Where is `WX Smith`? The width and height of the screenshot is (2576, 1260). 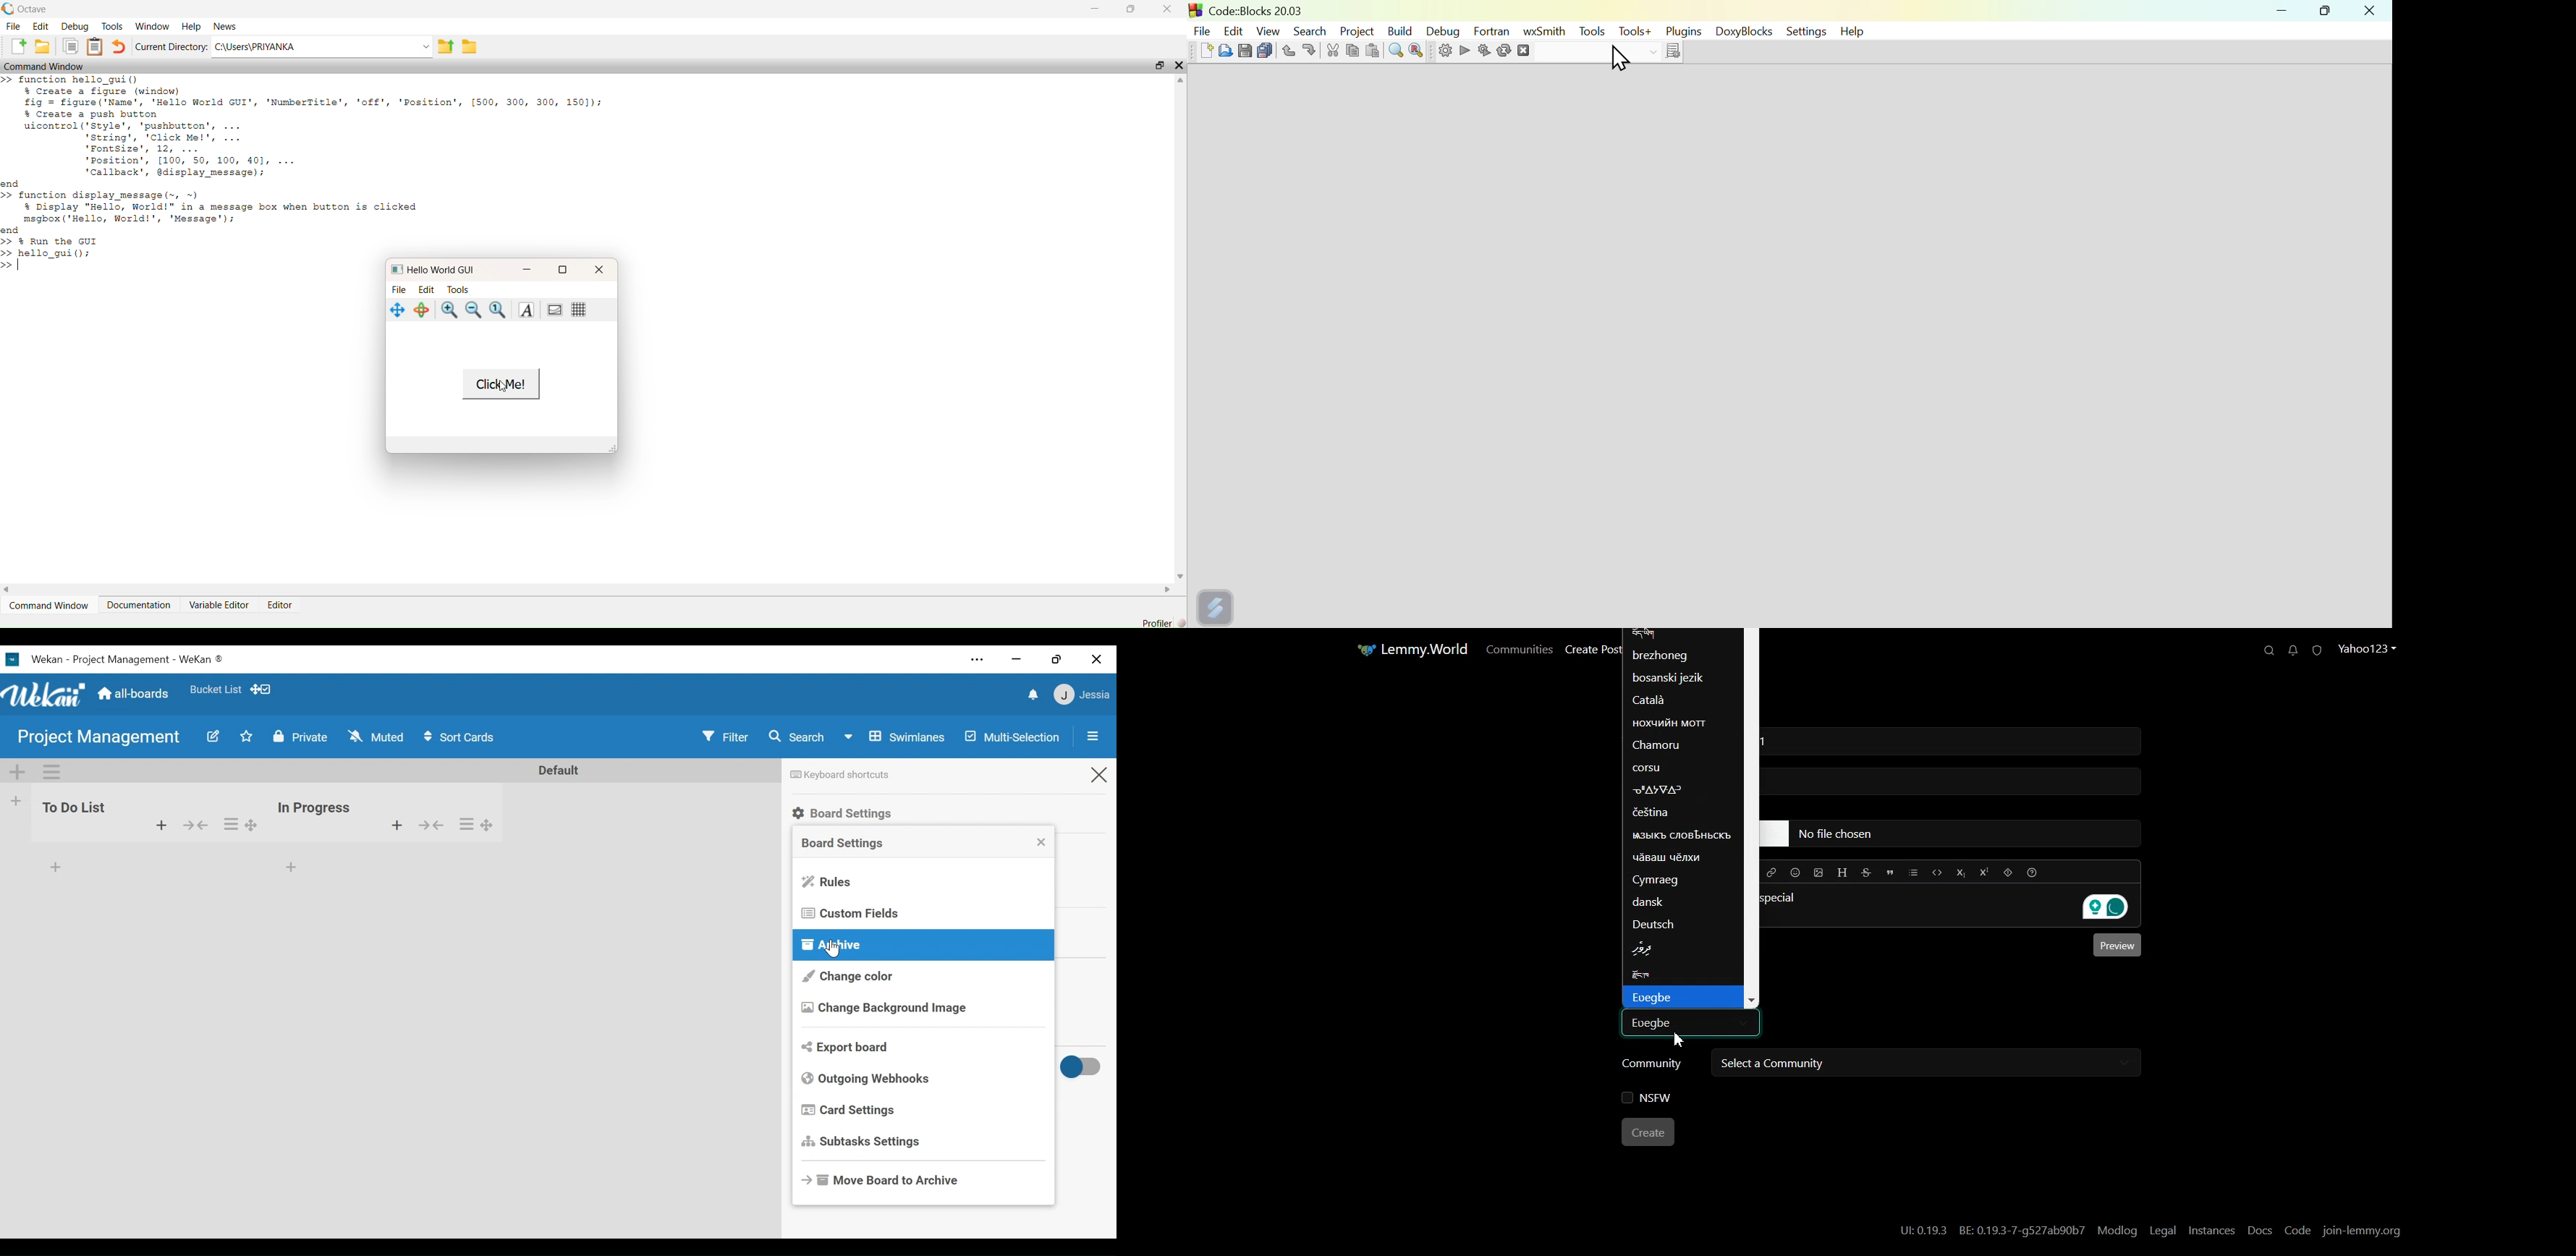
WX Smith is located at coordinates (1545, 31).